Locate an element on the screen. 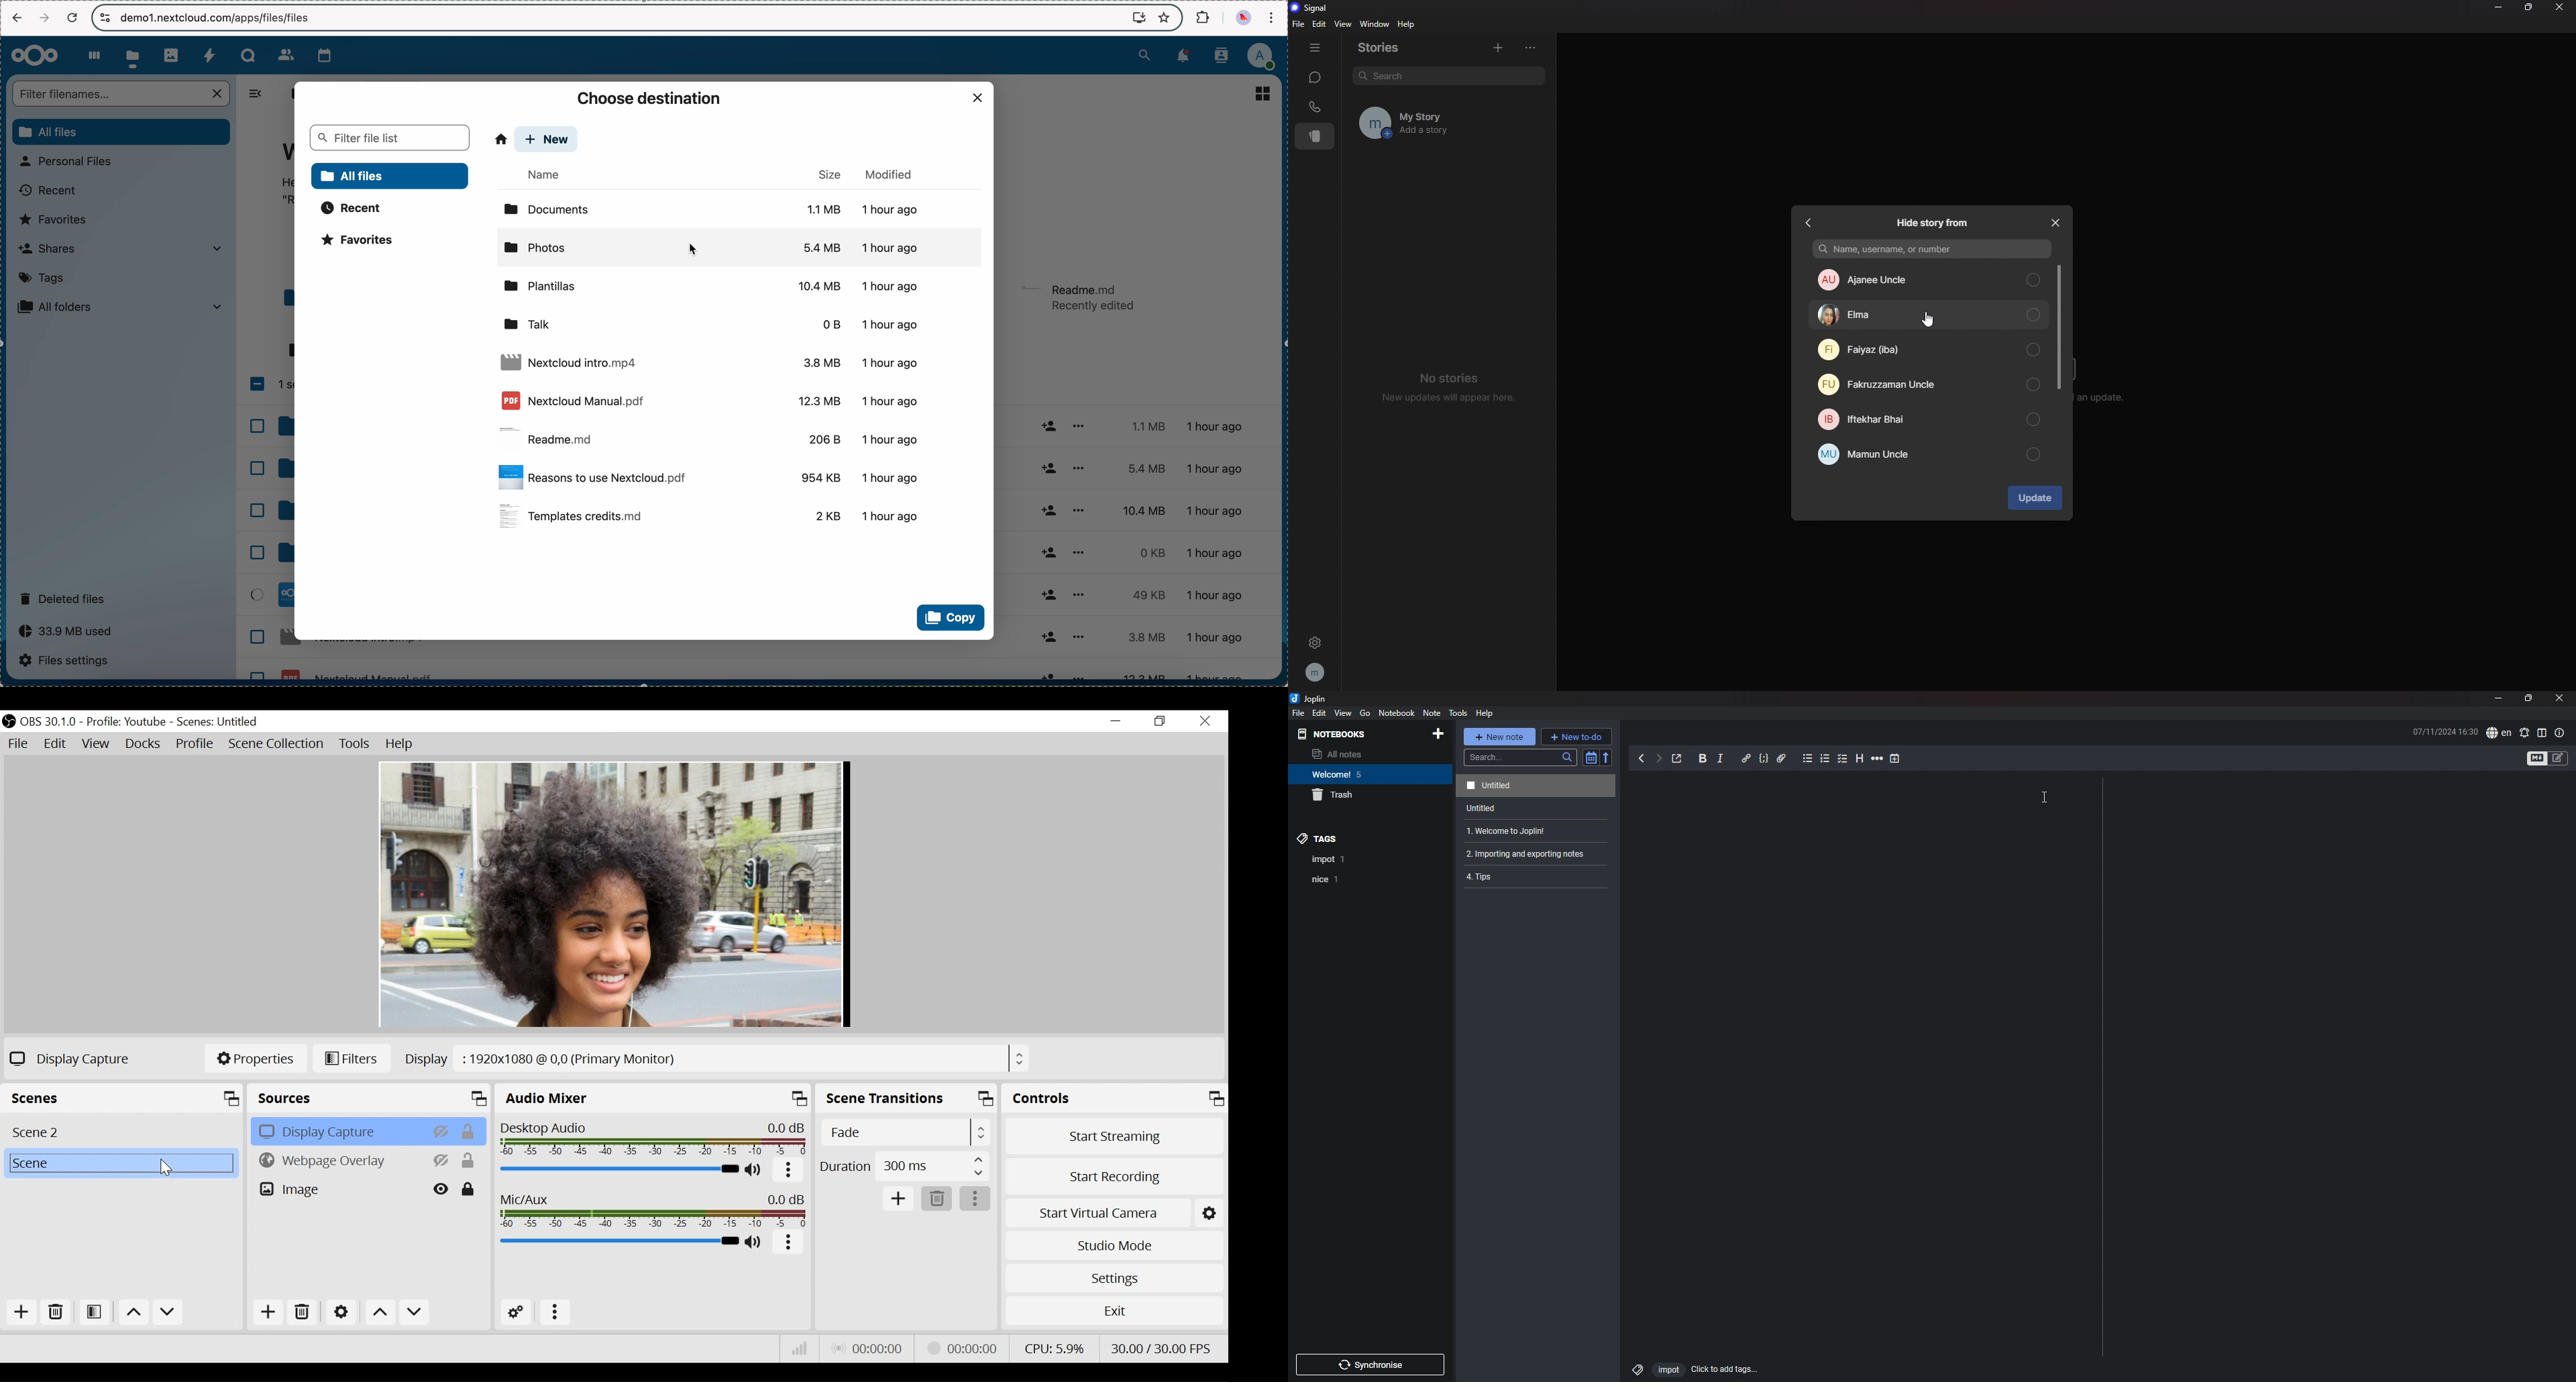 The width and height of the screenshot is (2576, 1400). Nextcloud logo is located at coordinates (34, 55).